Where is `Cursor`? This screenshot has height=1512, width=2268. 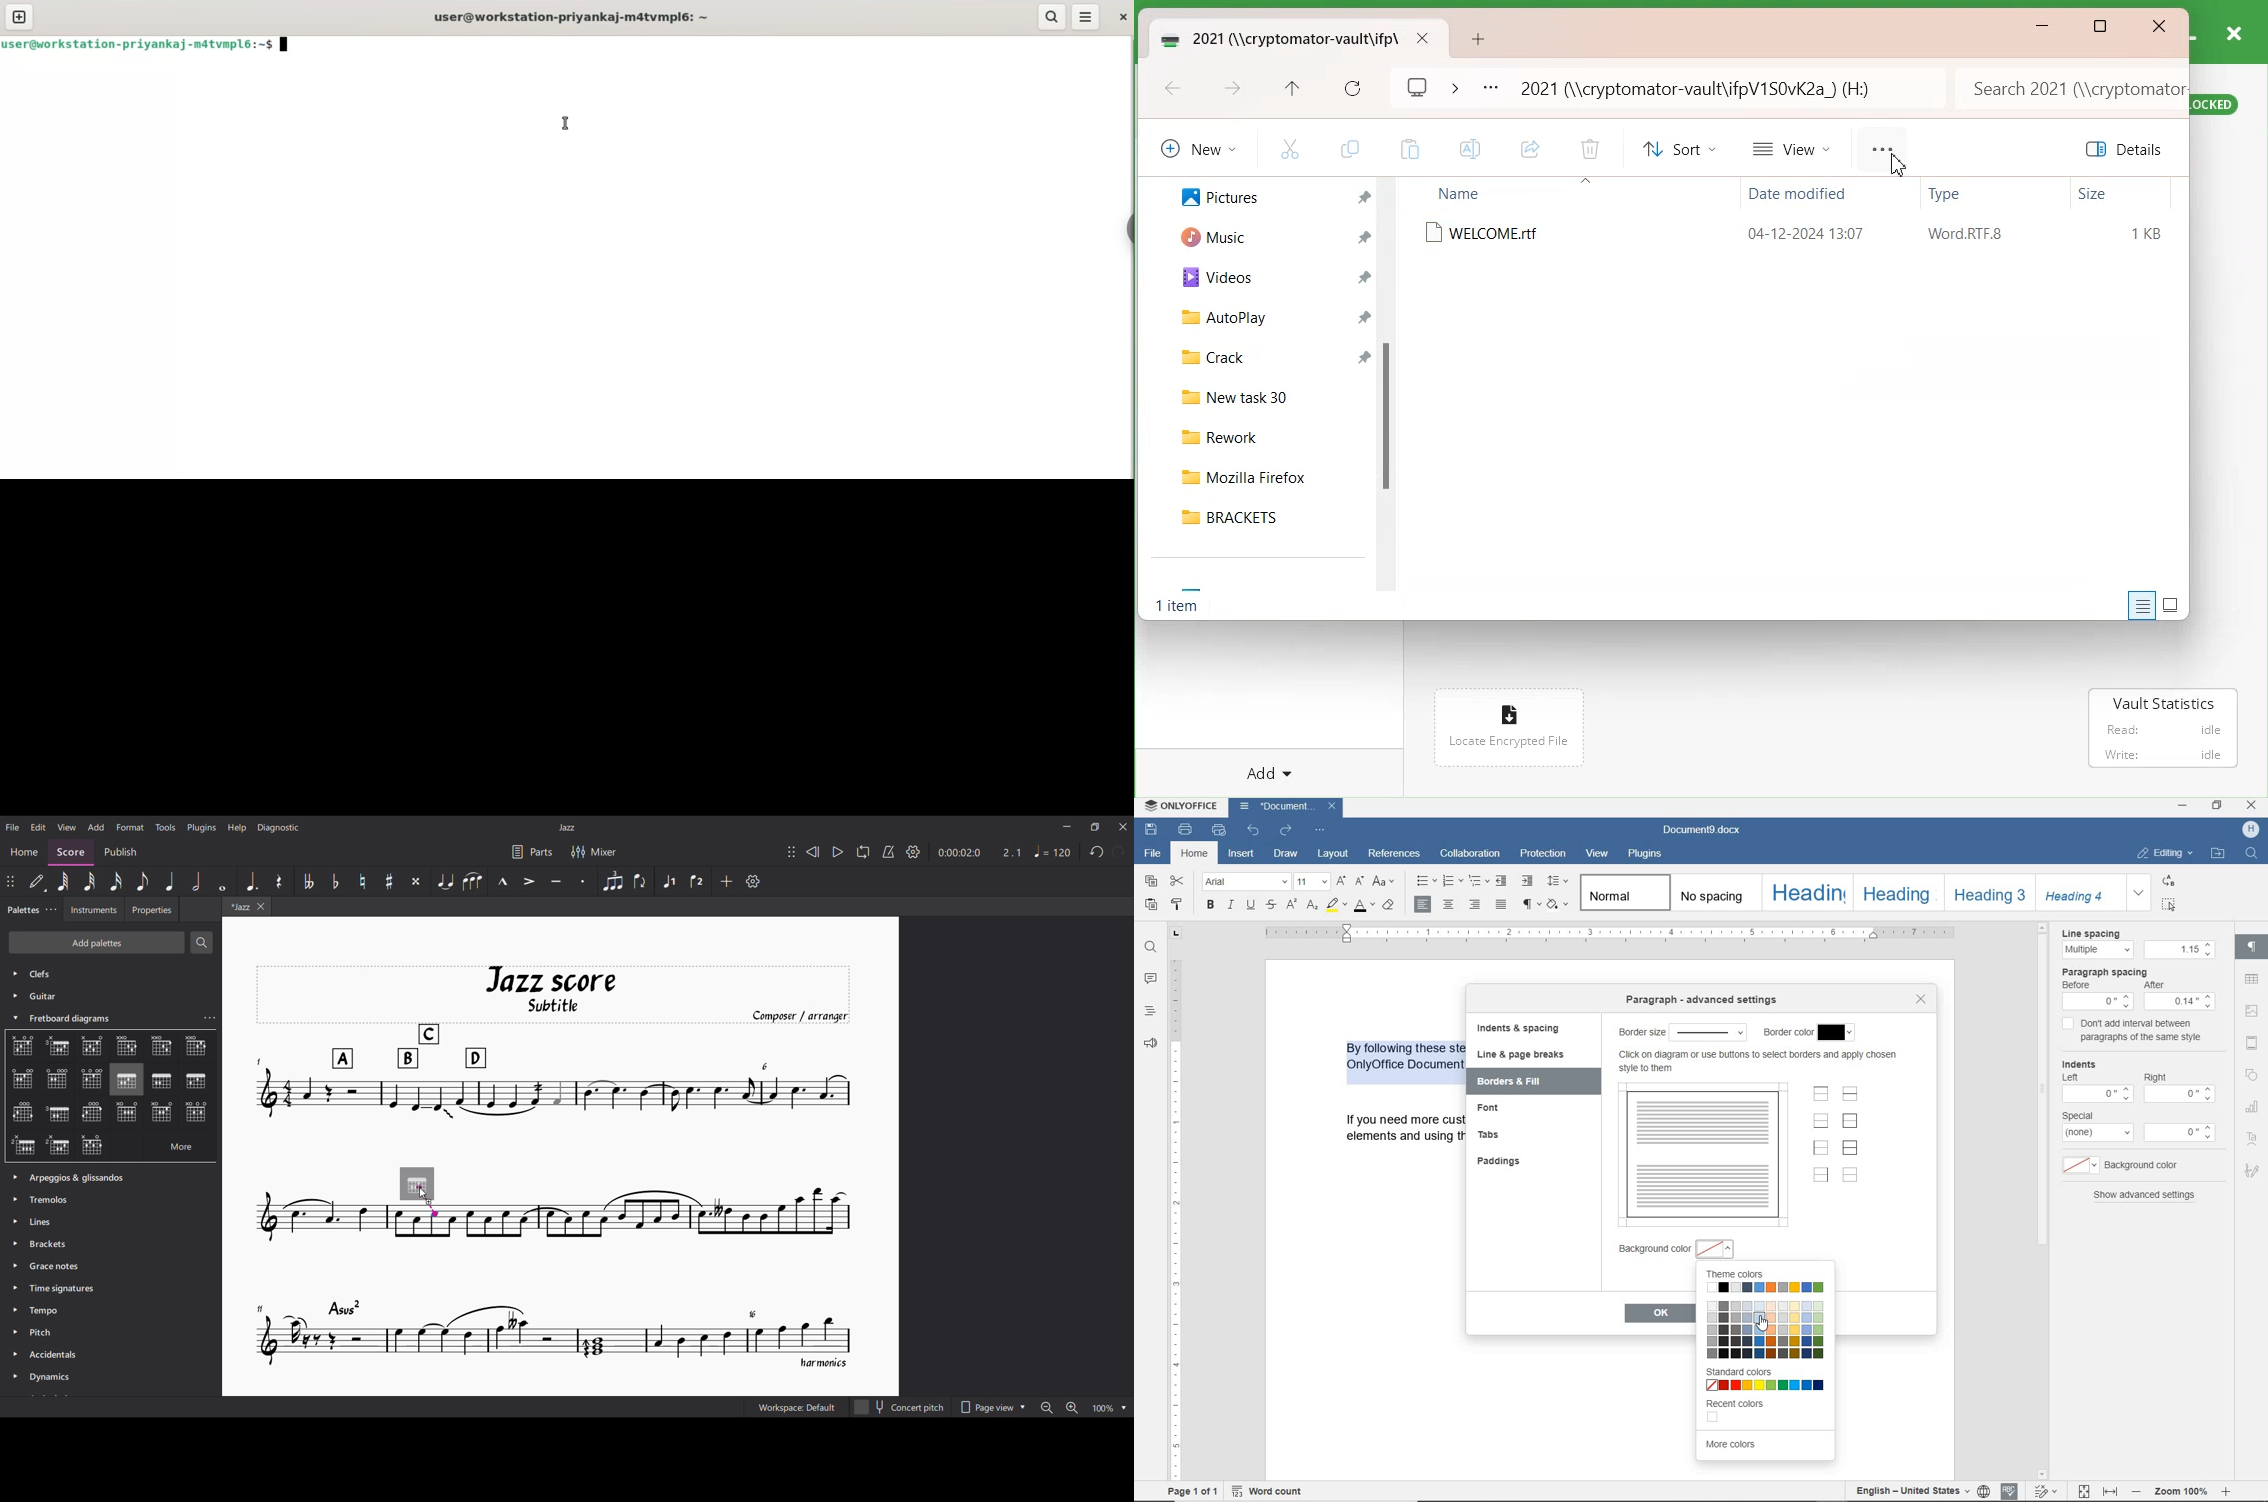 Cursor is located at coordinates (1903, 165).